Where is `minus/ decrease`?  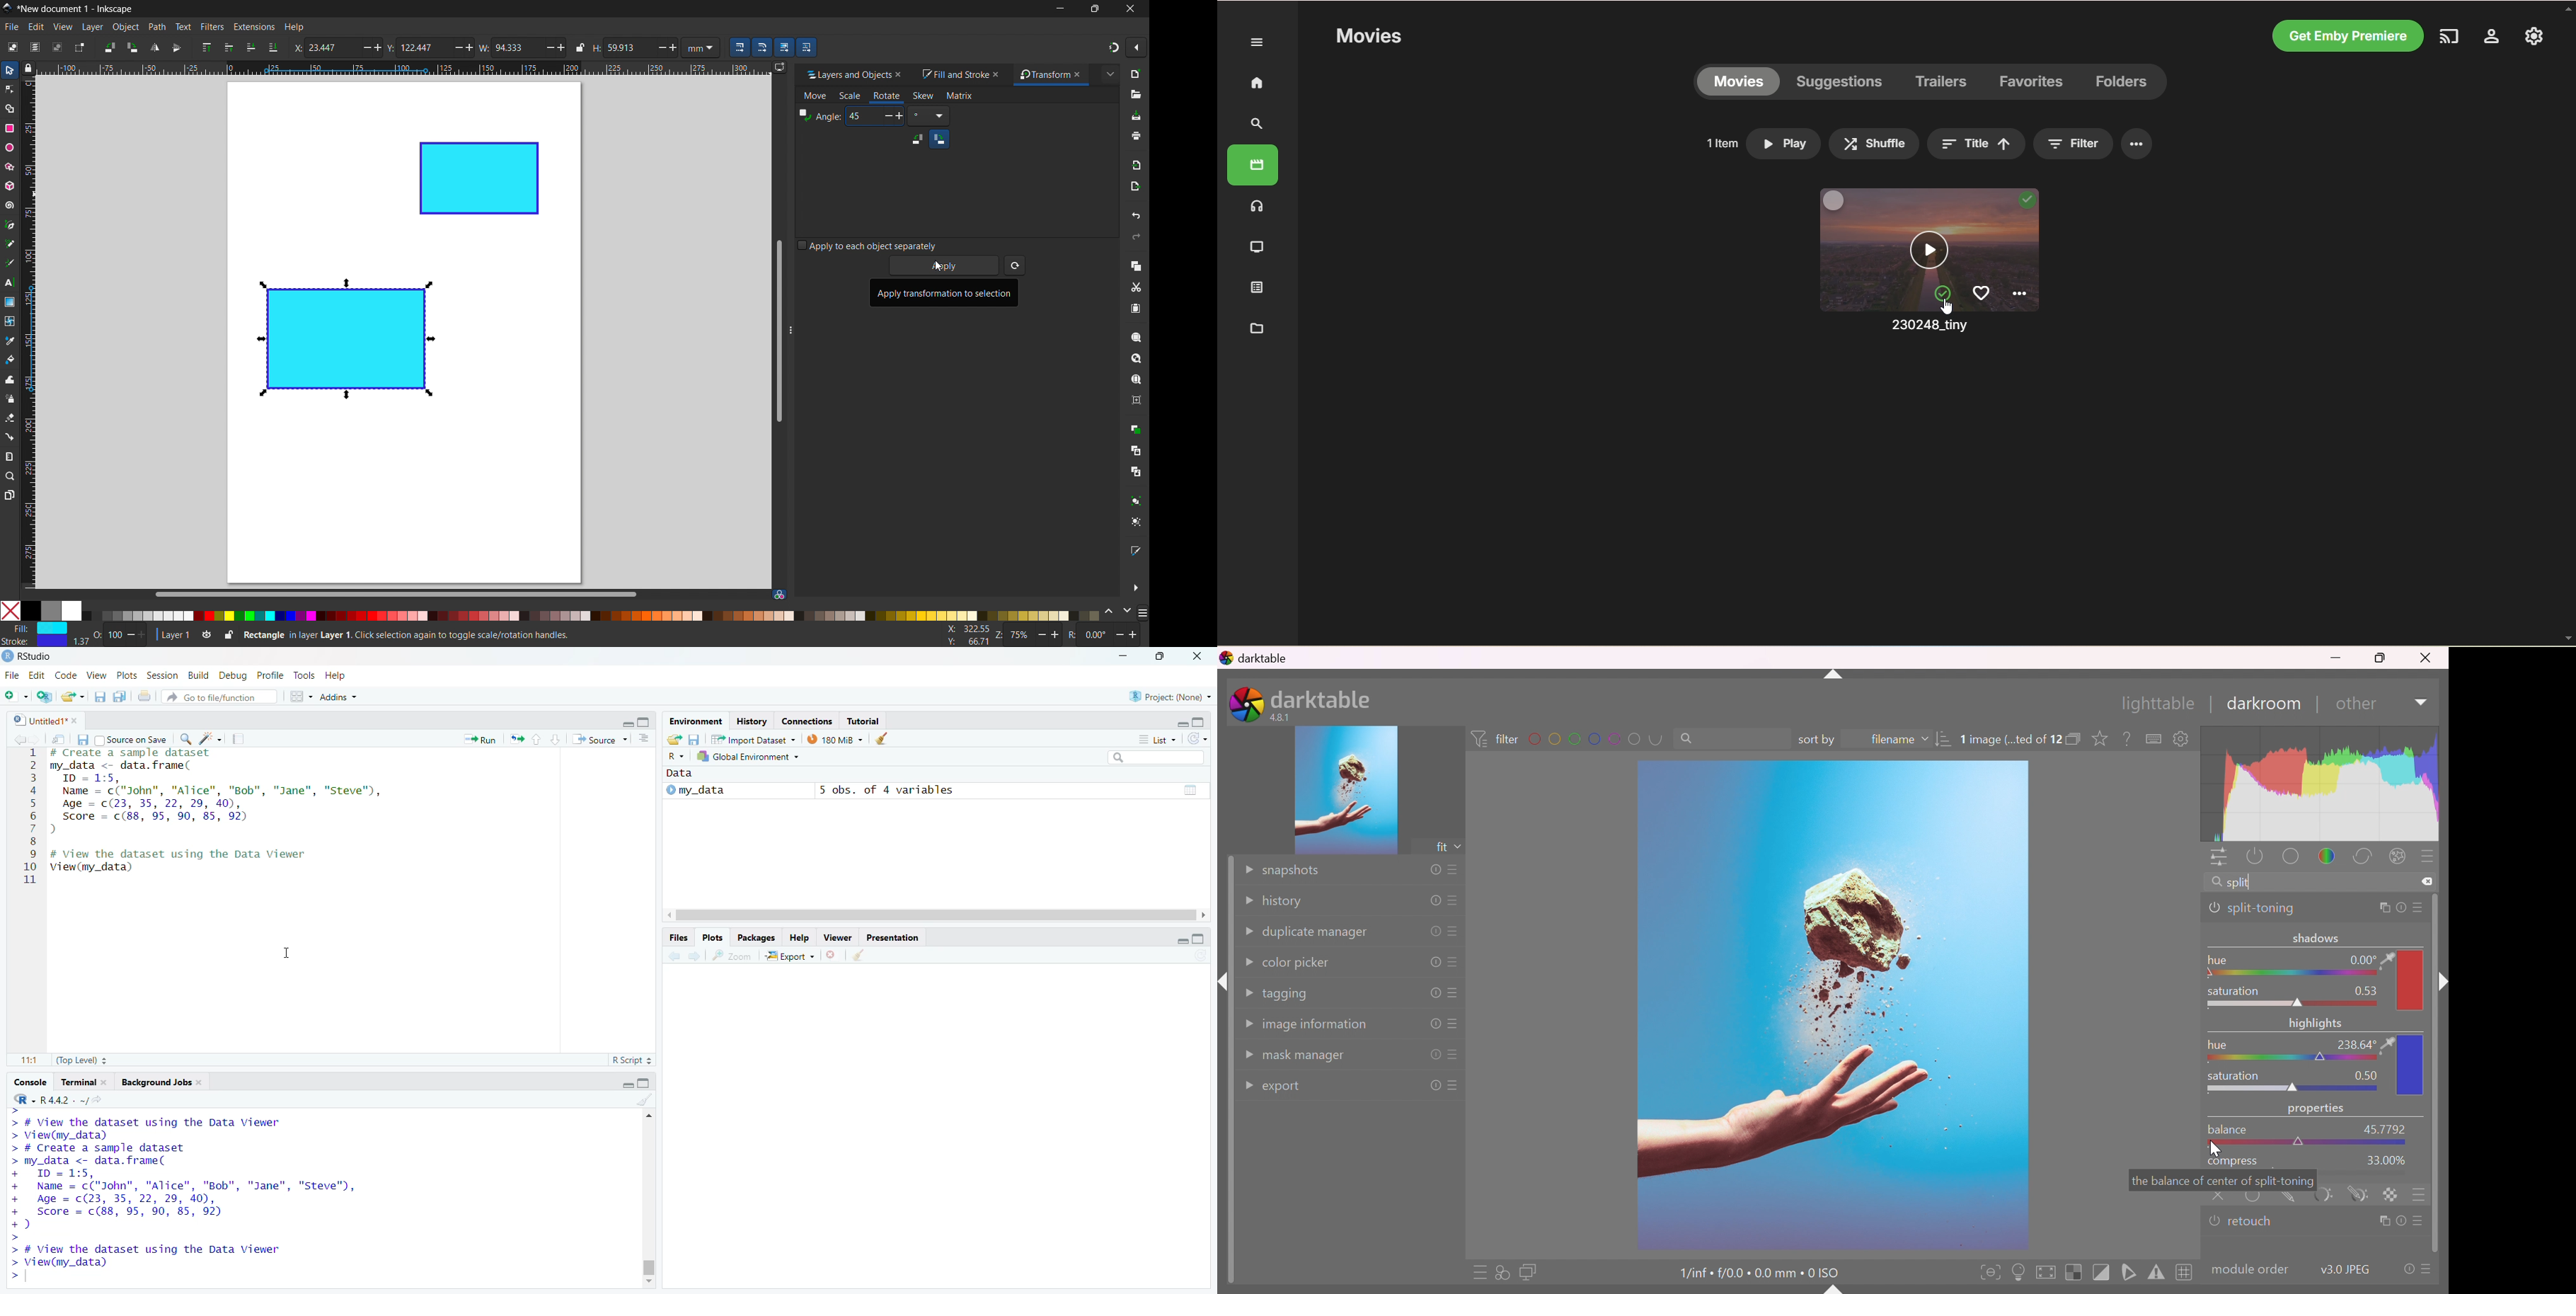 minus/ decrease is located at coordinates (362, 47).